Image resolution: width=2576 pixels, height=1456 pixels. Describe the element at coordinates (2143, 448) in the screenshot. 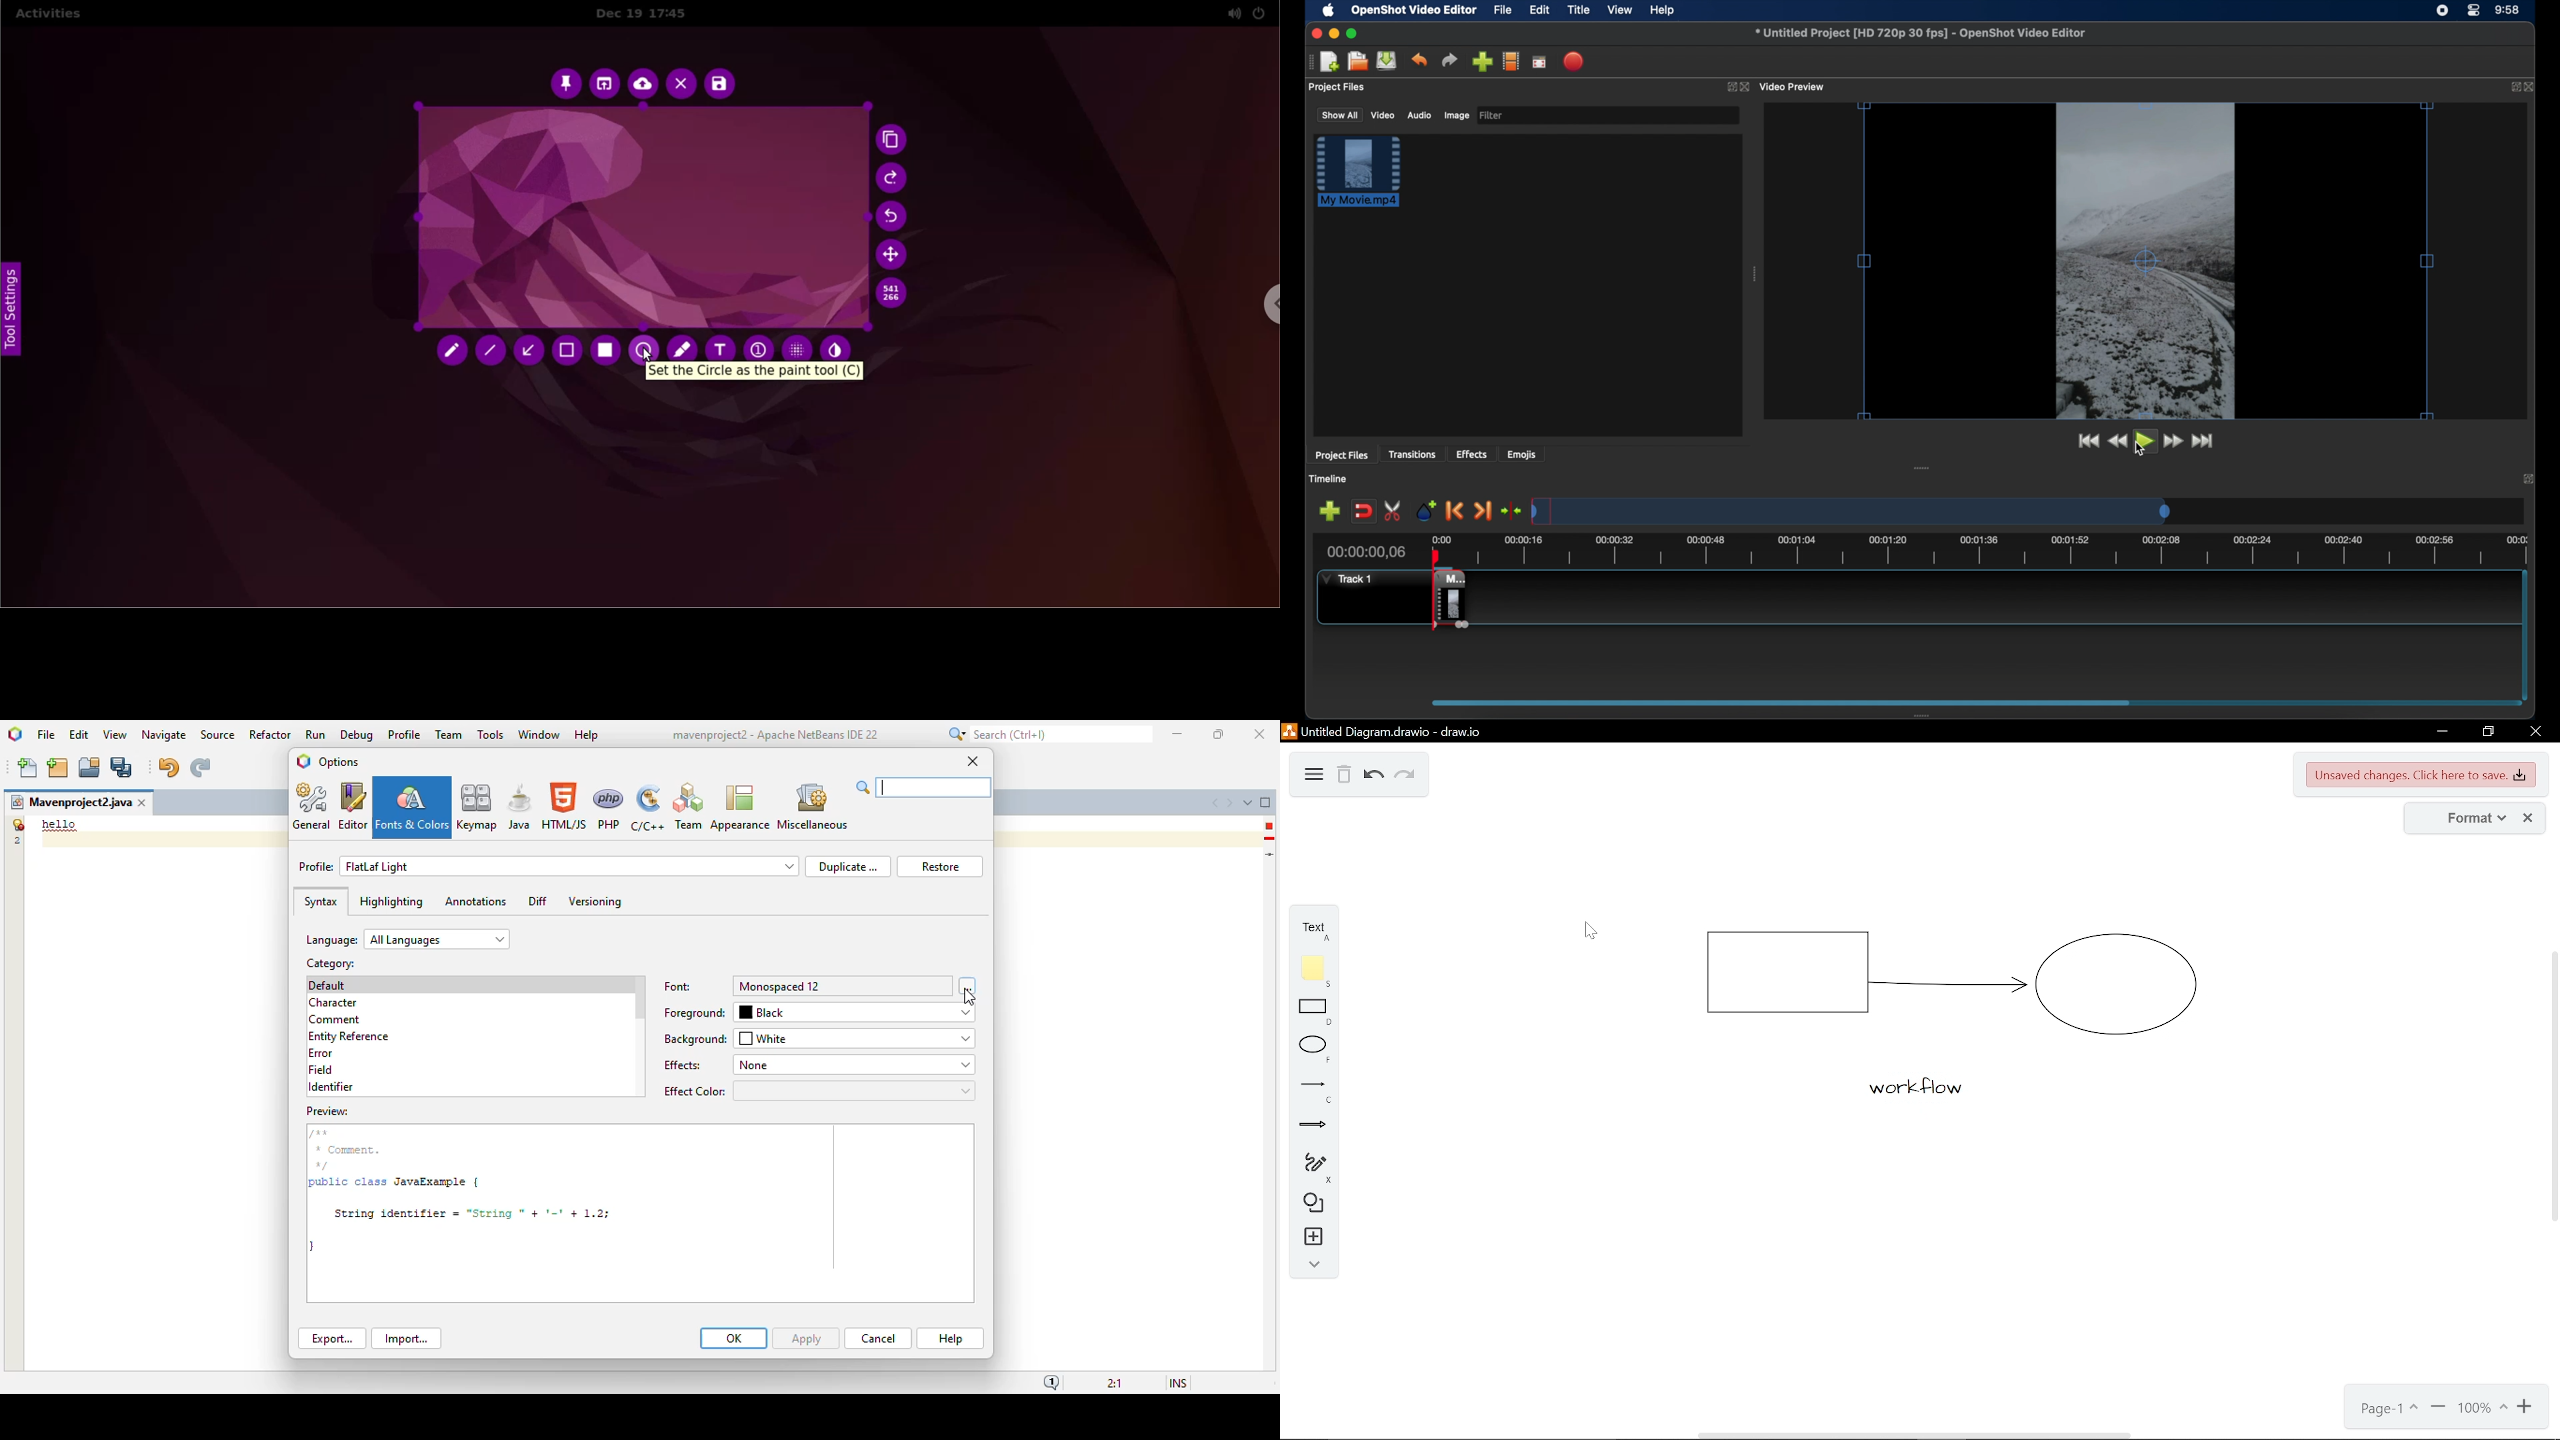

I see `play` at that location.